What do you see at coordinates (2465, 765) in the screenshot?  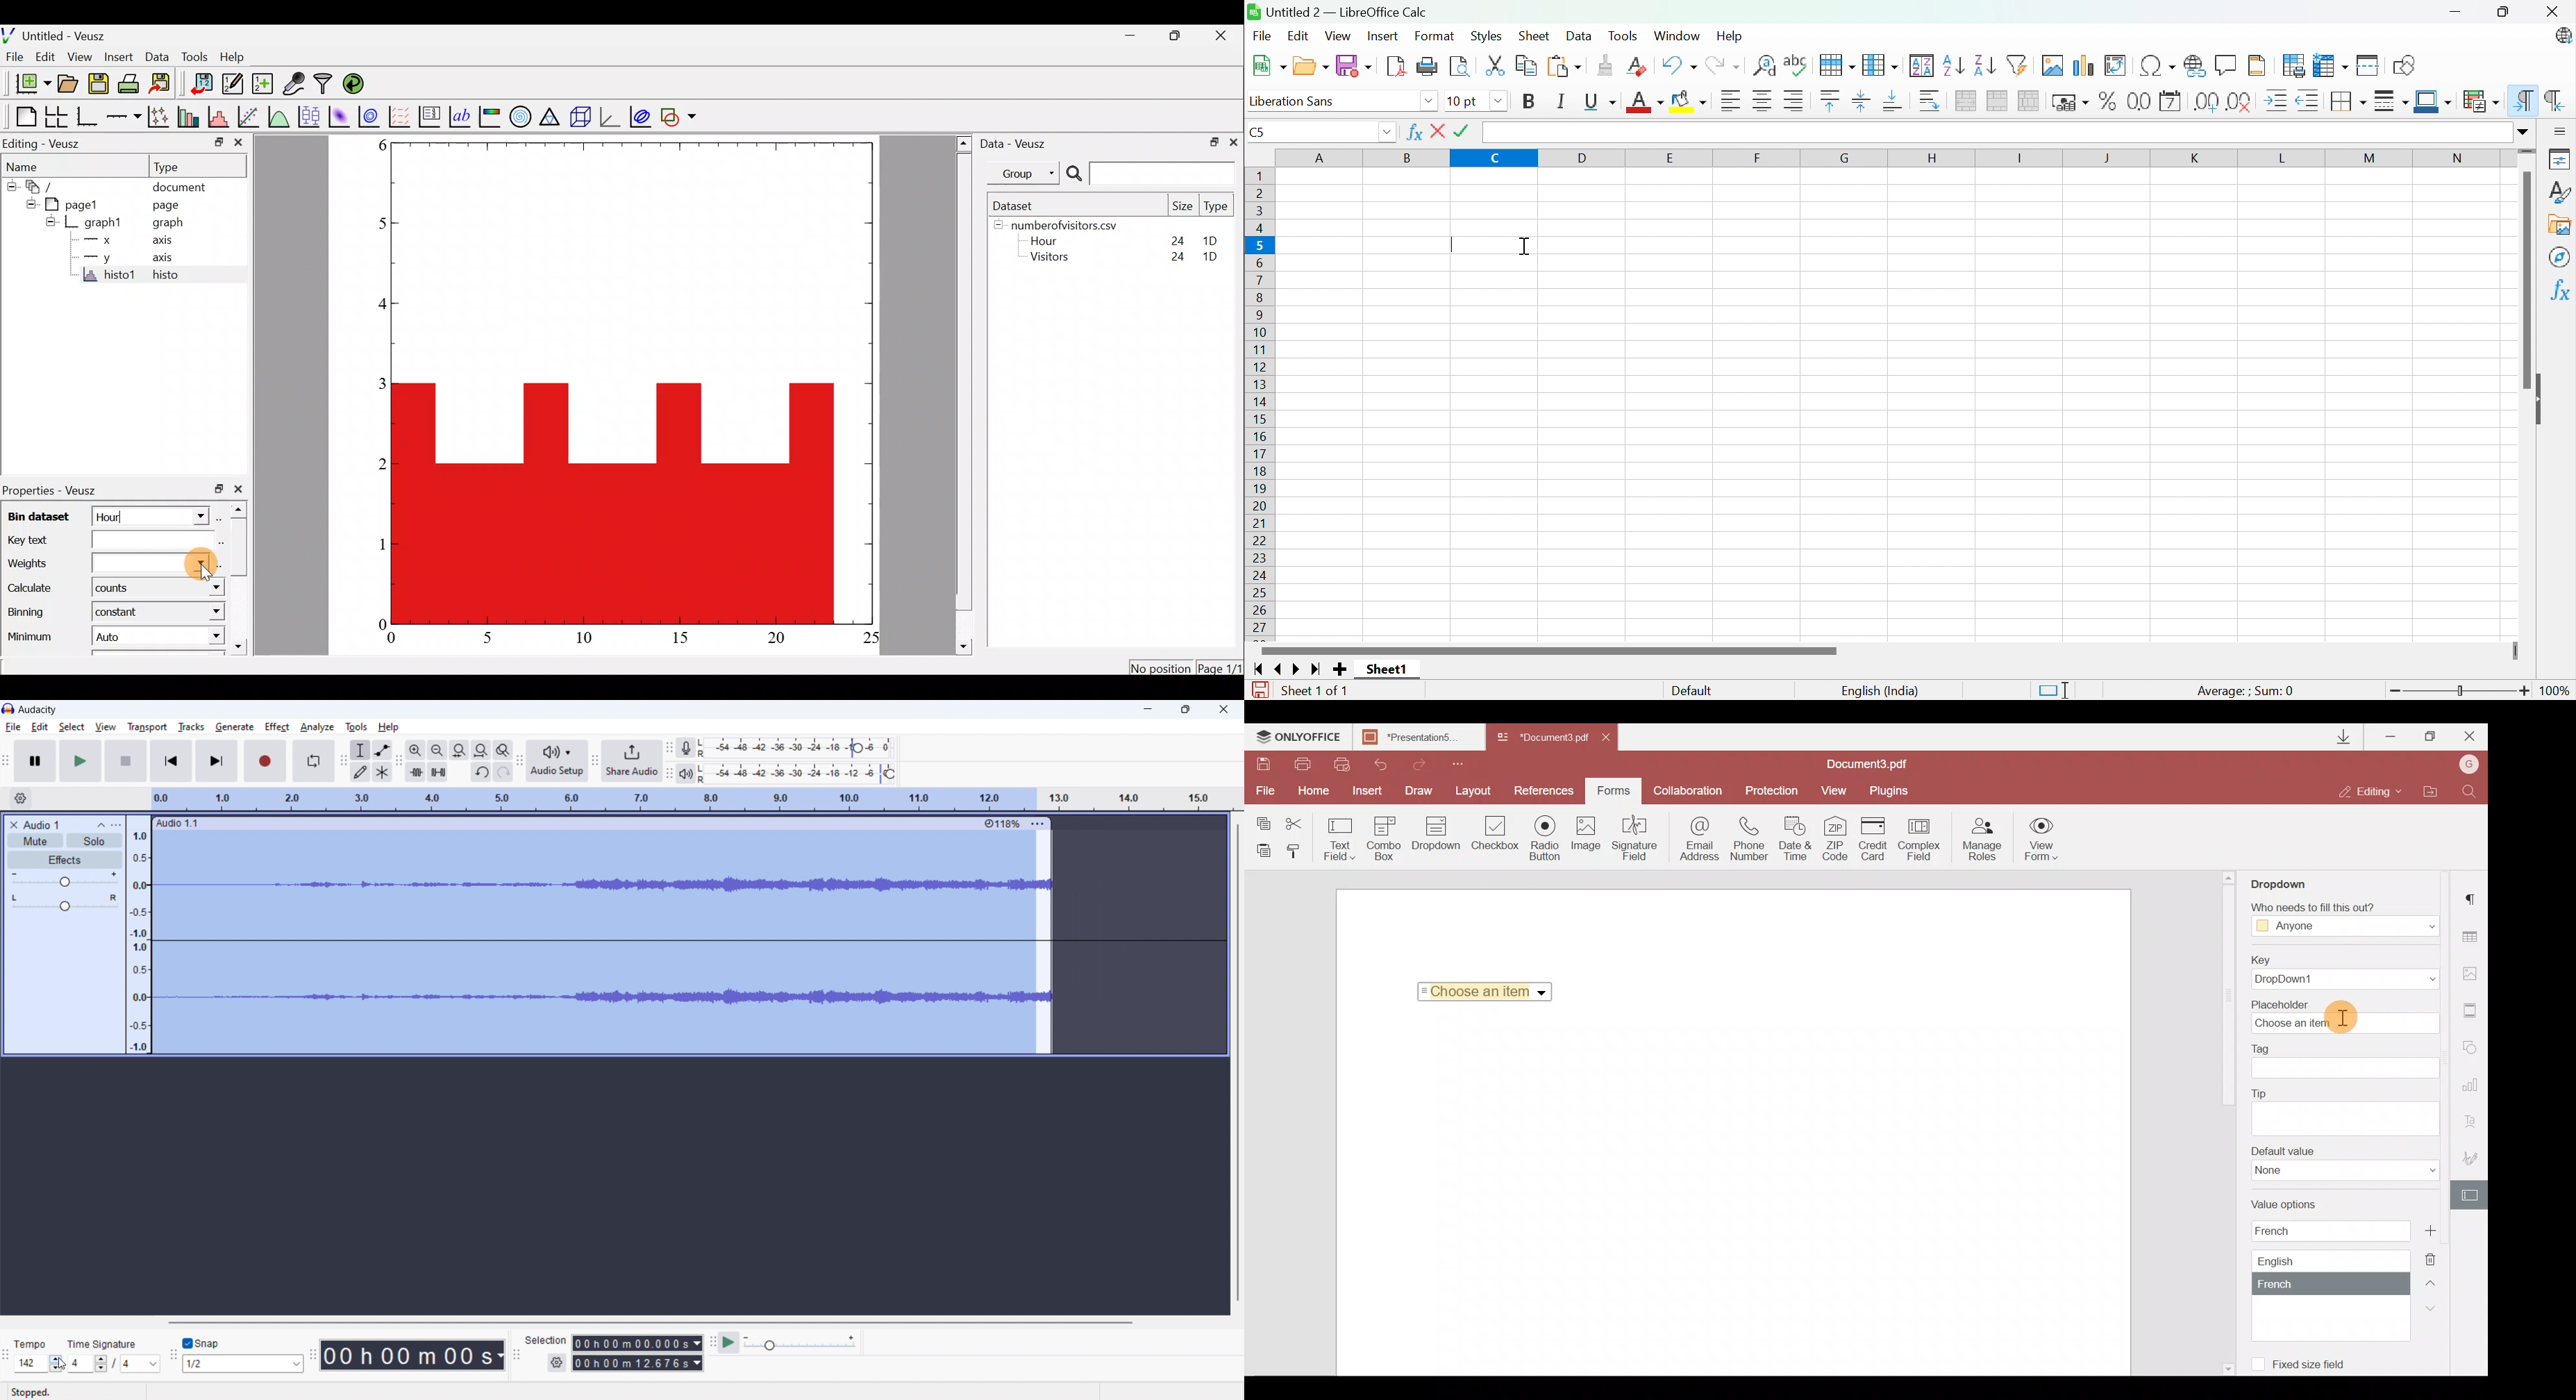 I see `Account name` at bounding box center [2465, 765].